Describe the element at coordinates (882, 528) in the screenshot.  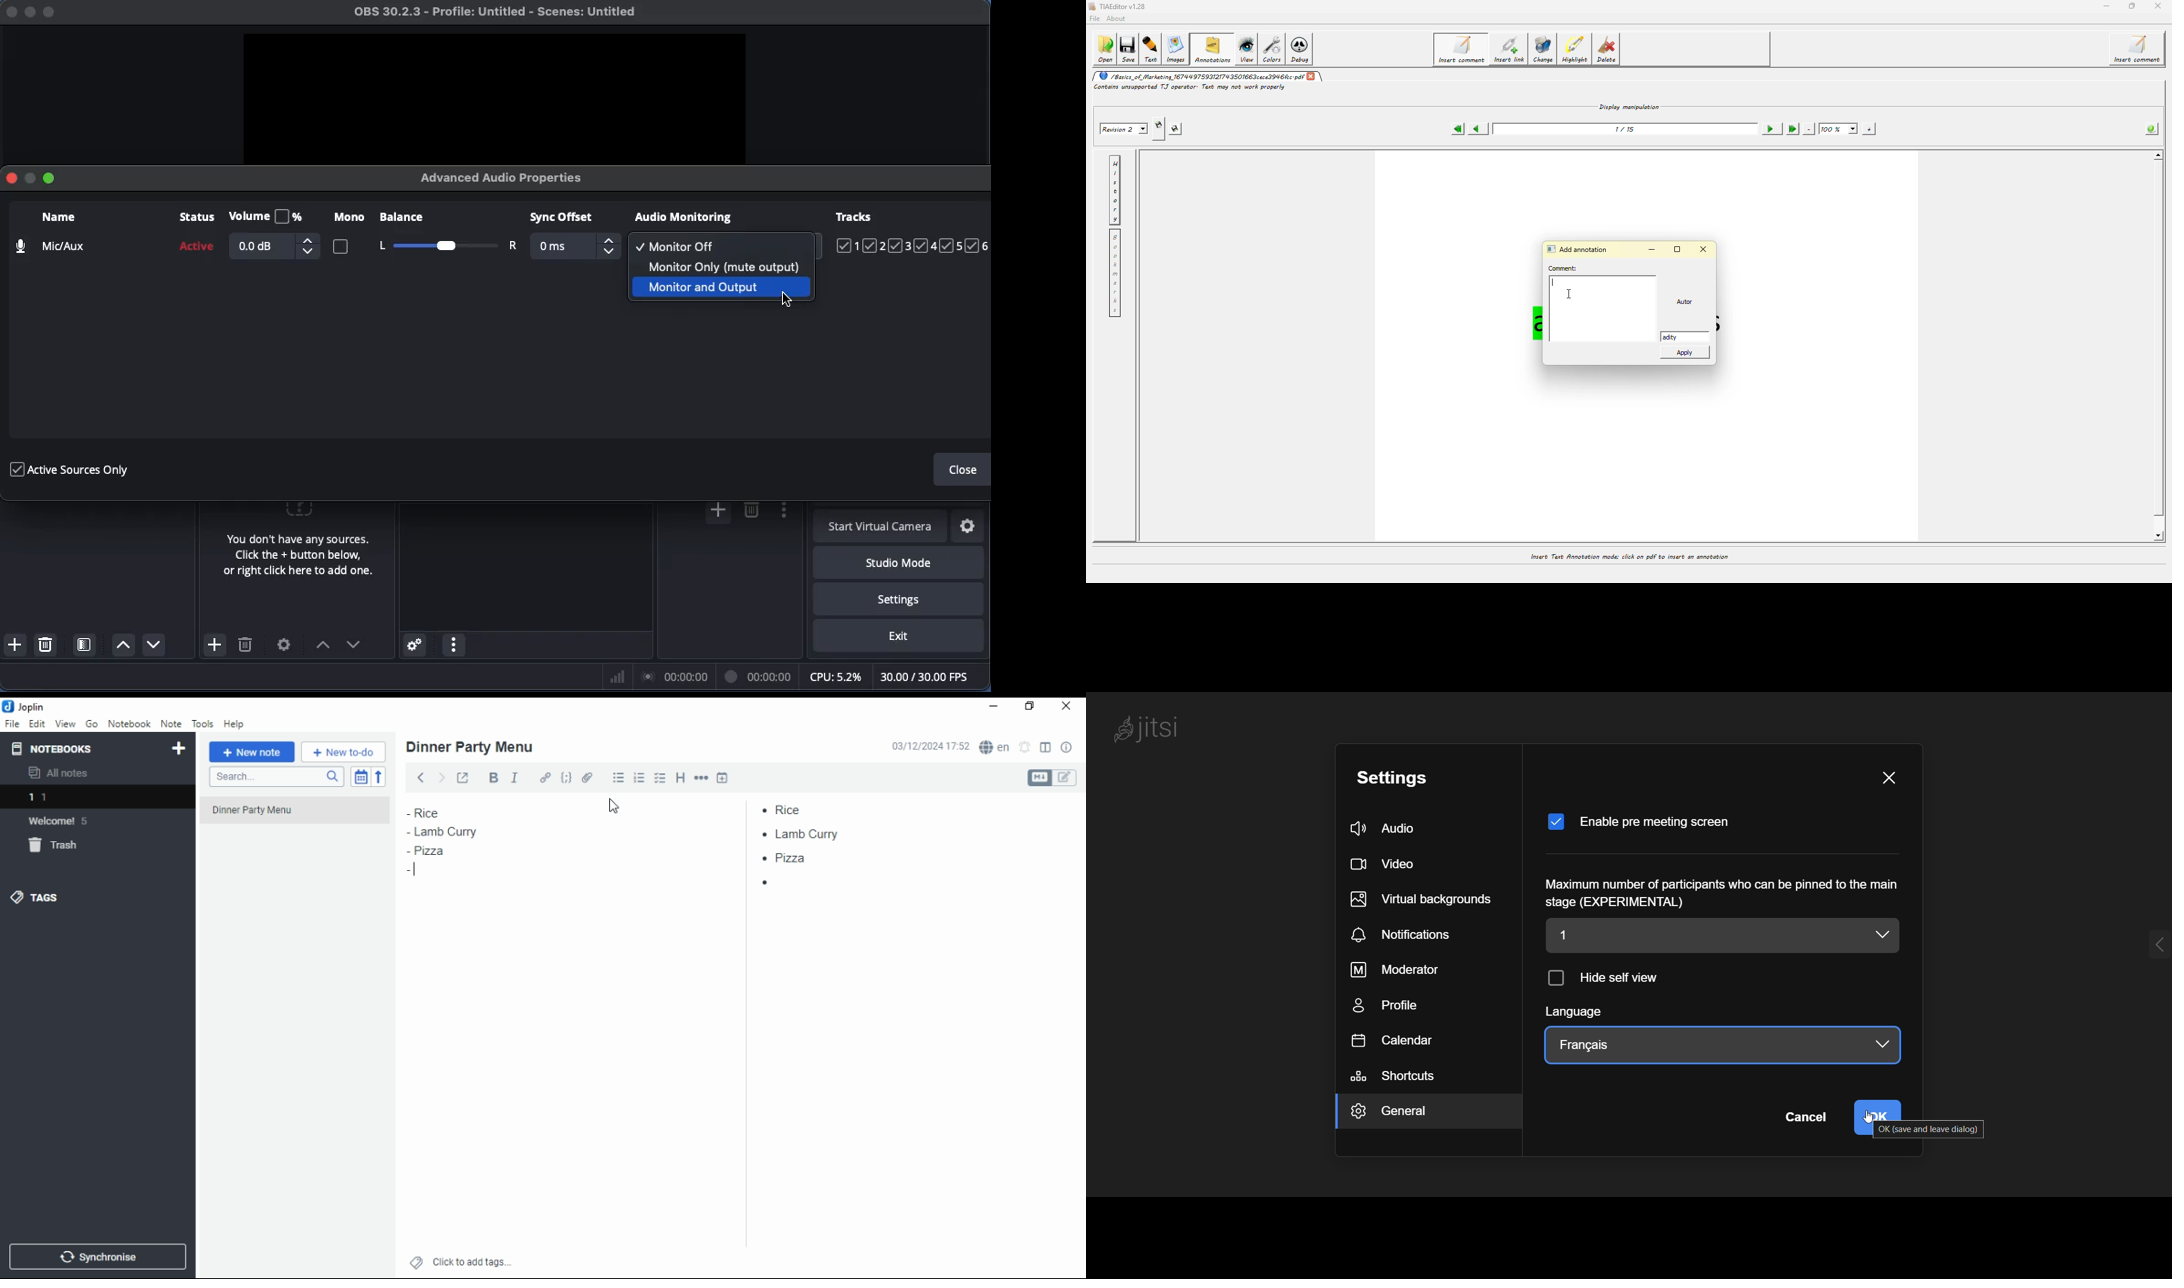
I see `Start virtual camera` at that location.